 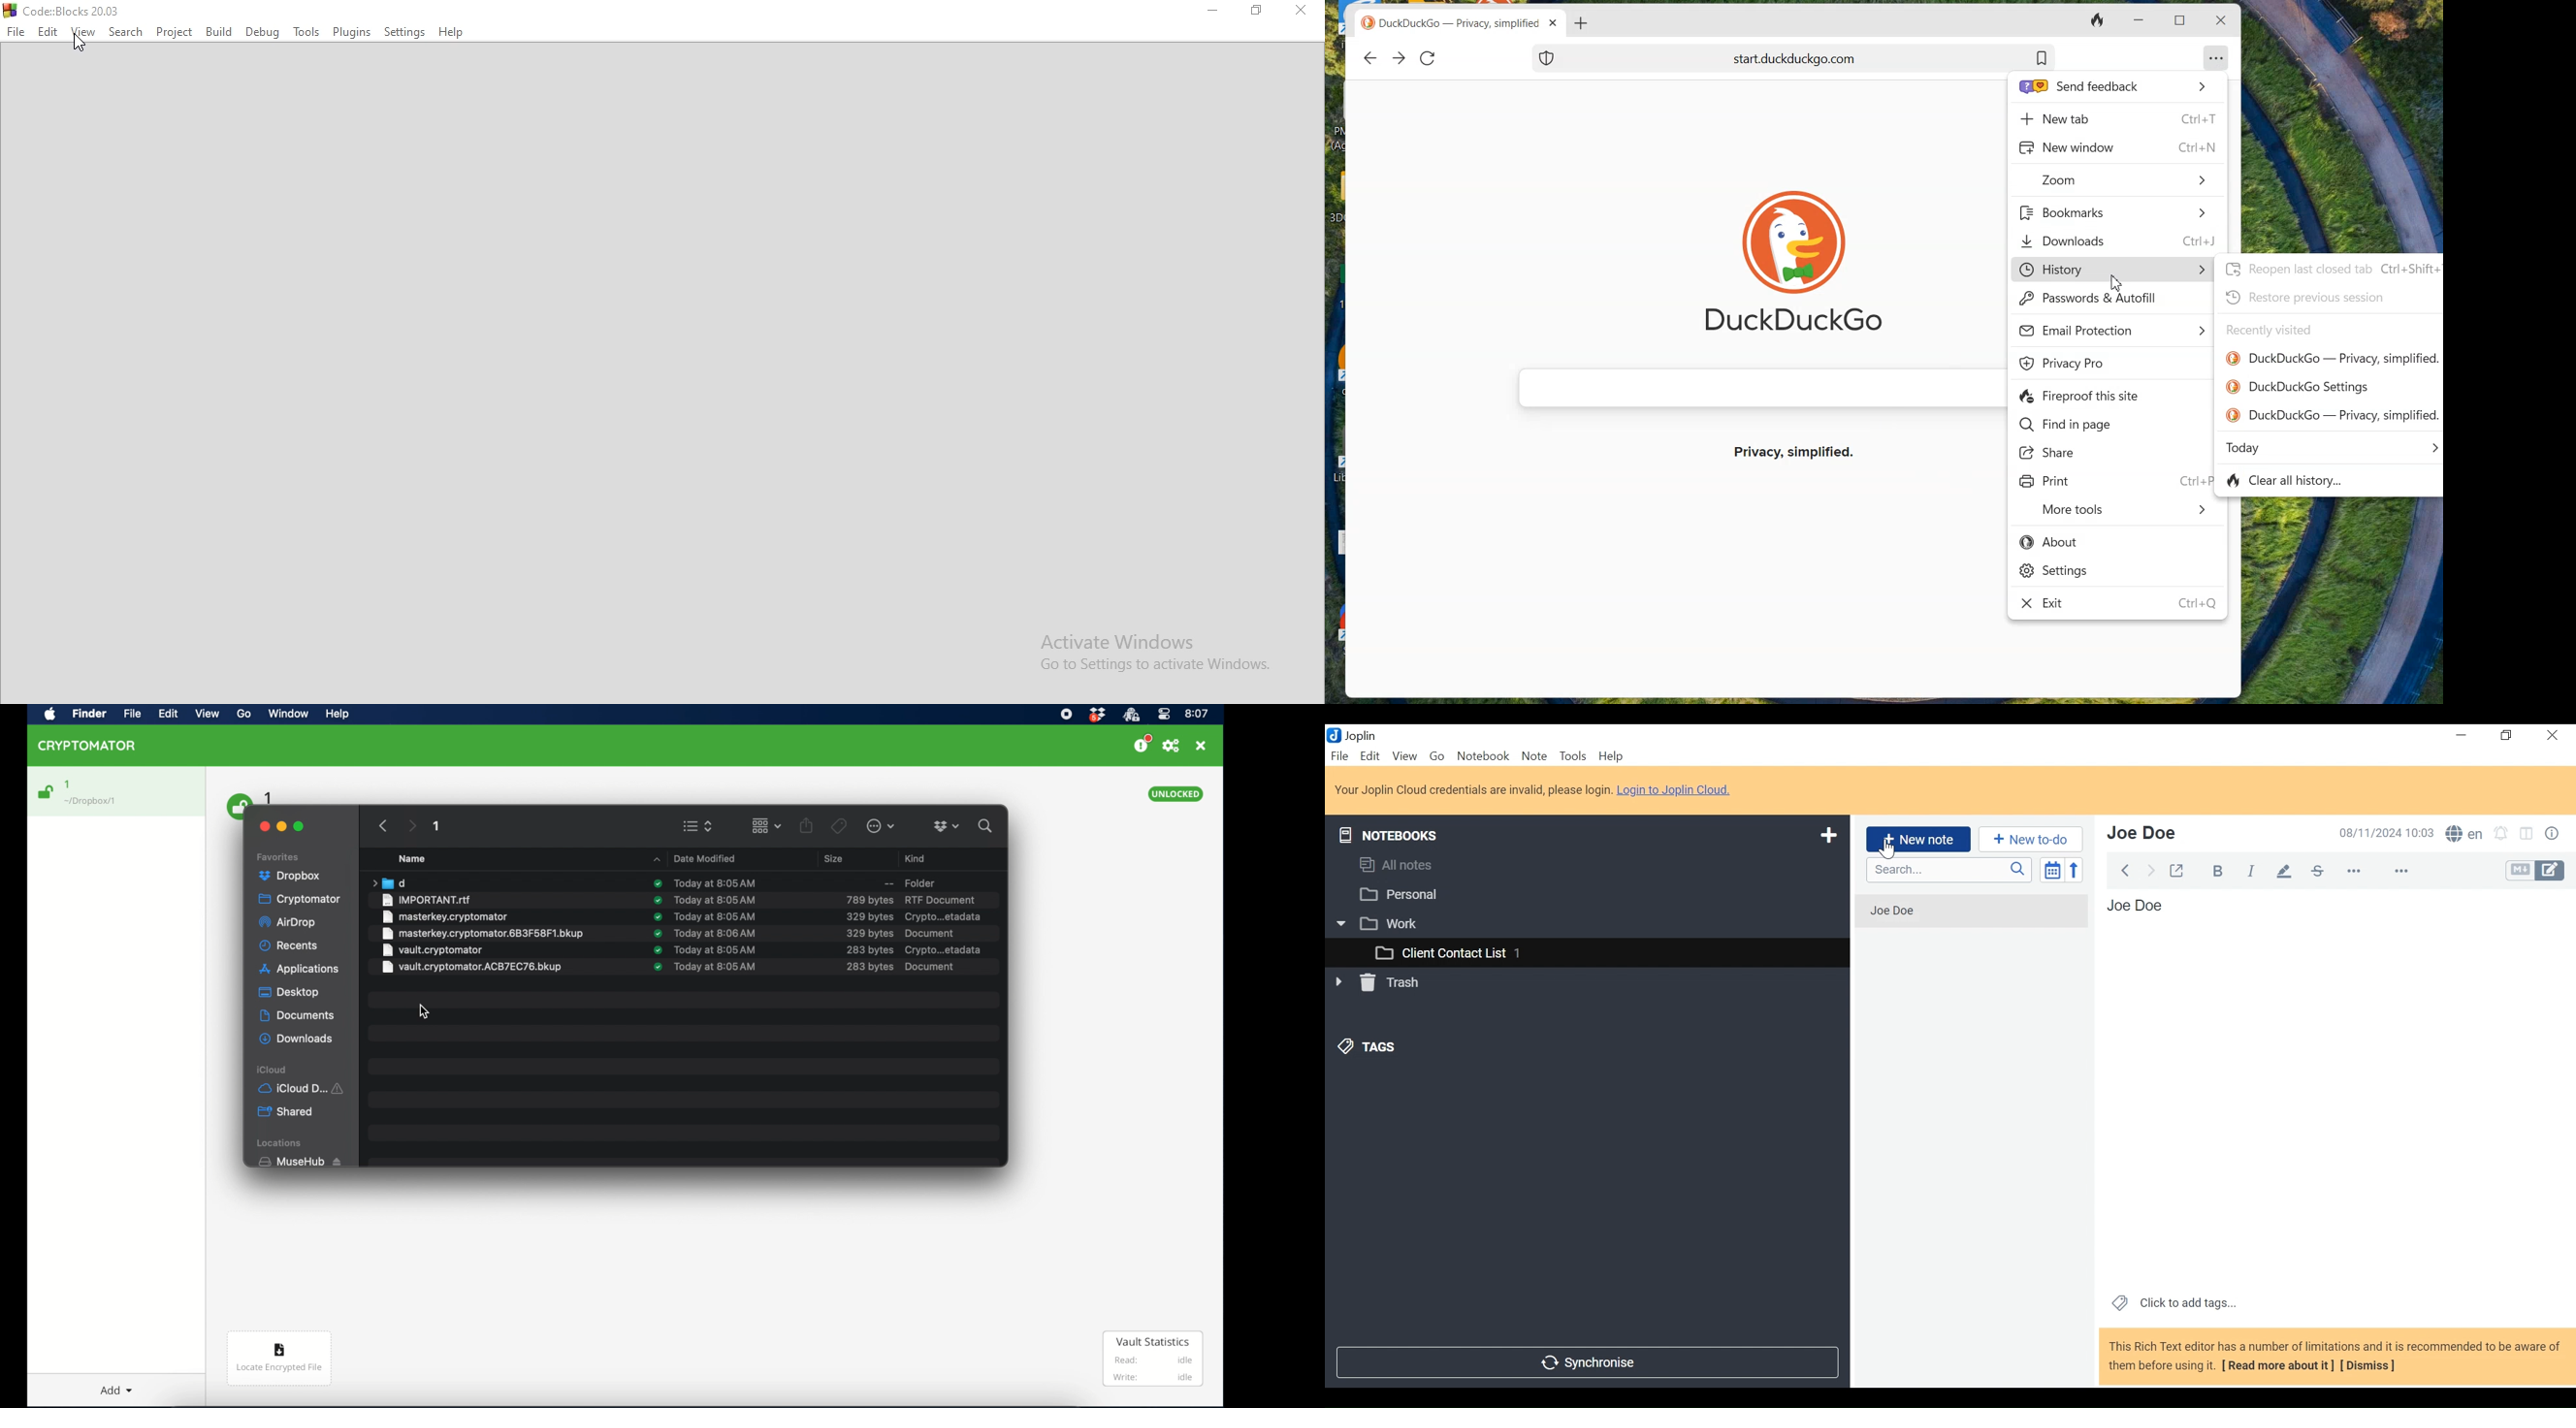 What do you see at coordinates (1579, 923) in the screenshot?
I see `Work` at bounding box center [1579, 923].